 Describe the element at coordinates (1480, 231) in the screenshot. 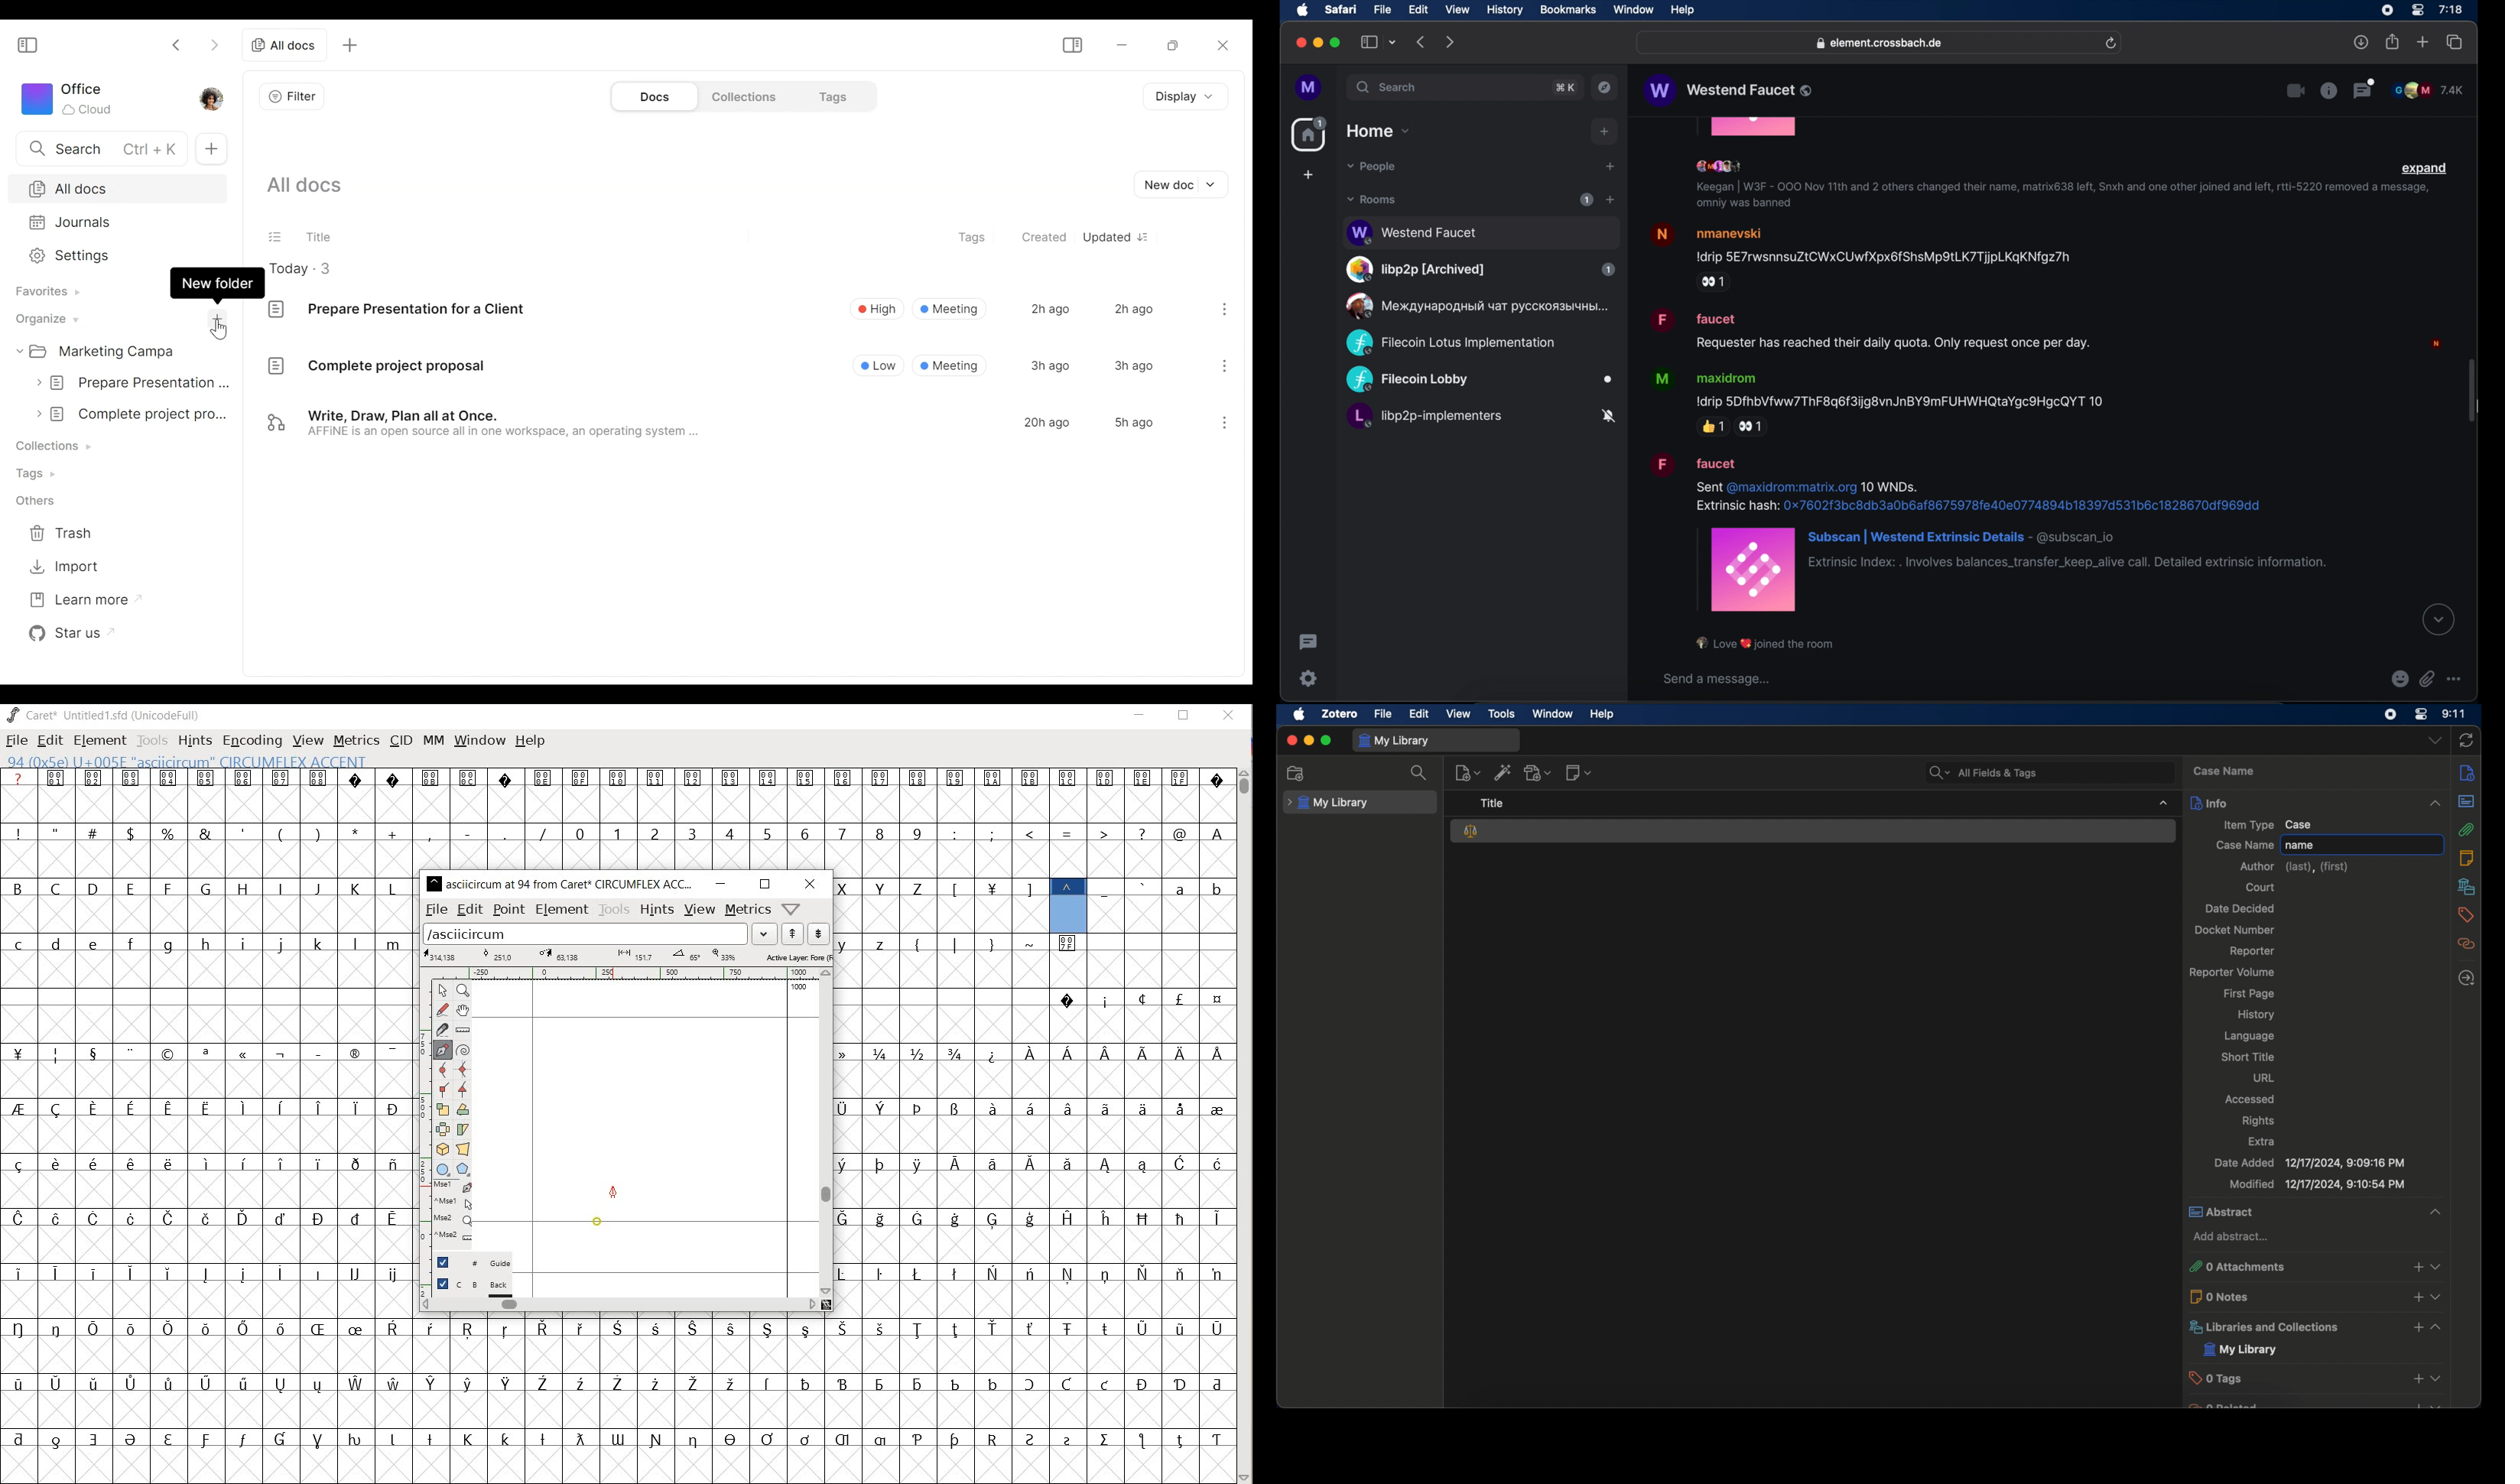

I see `public room` at that location.